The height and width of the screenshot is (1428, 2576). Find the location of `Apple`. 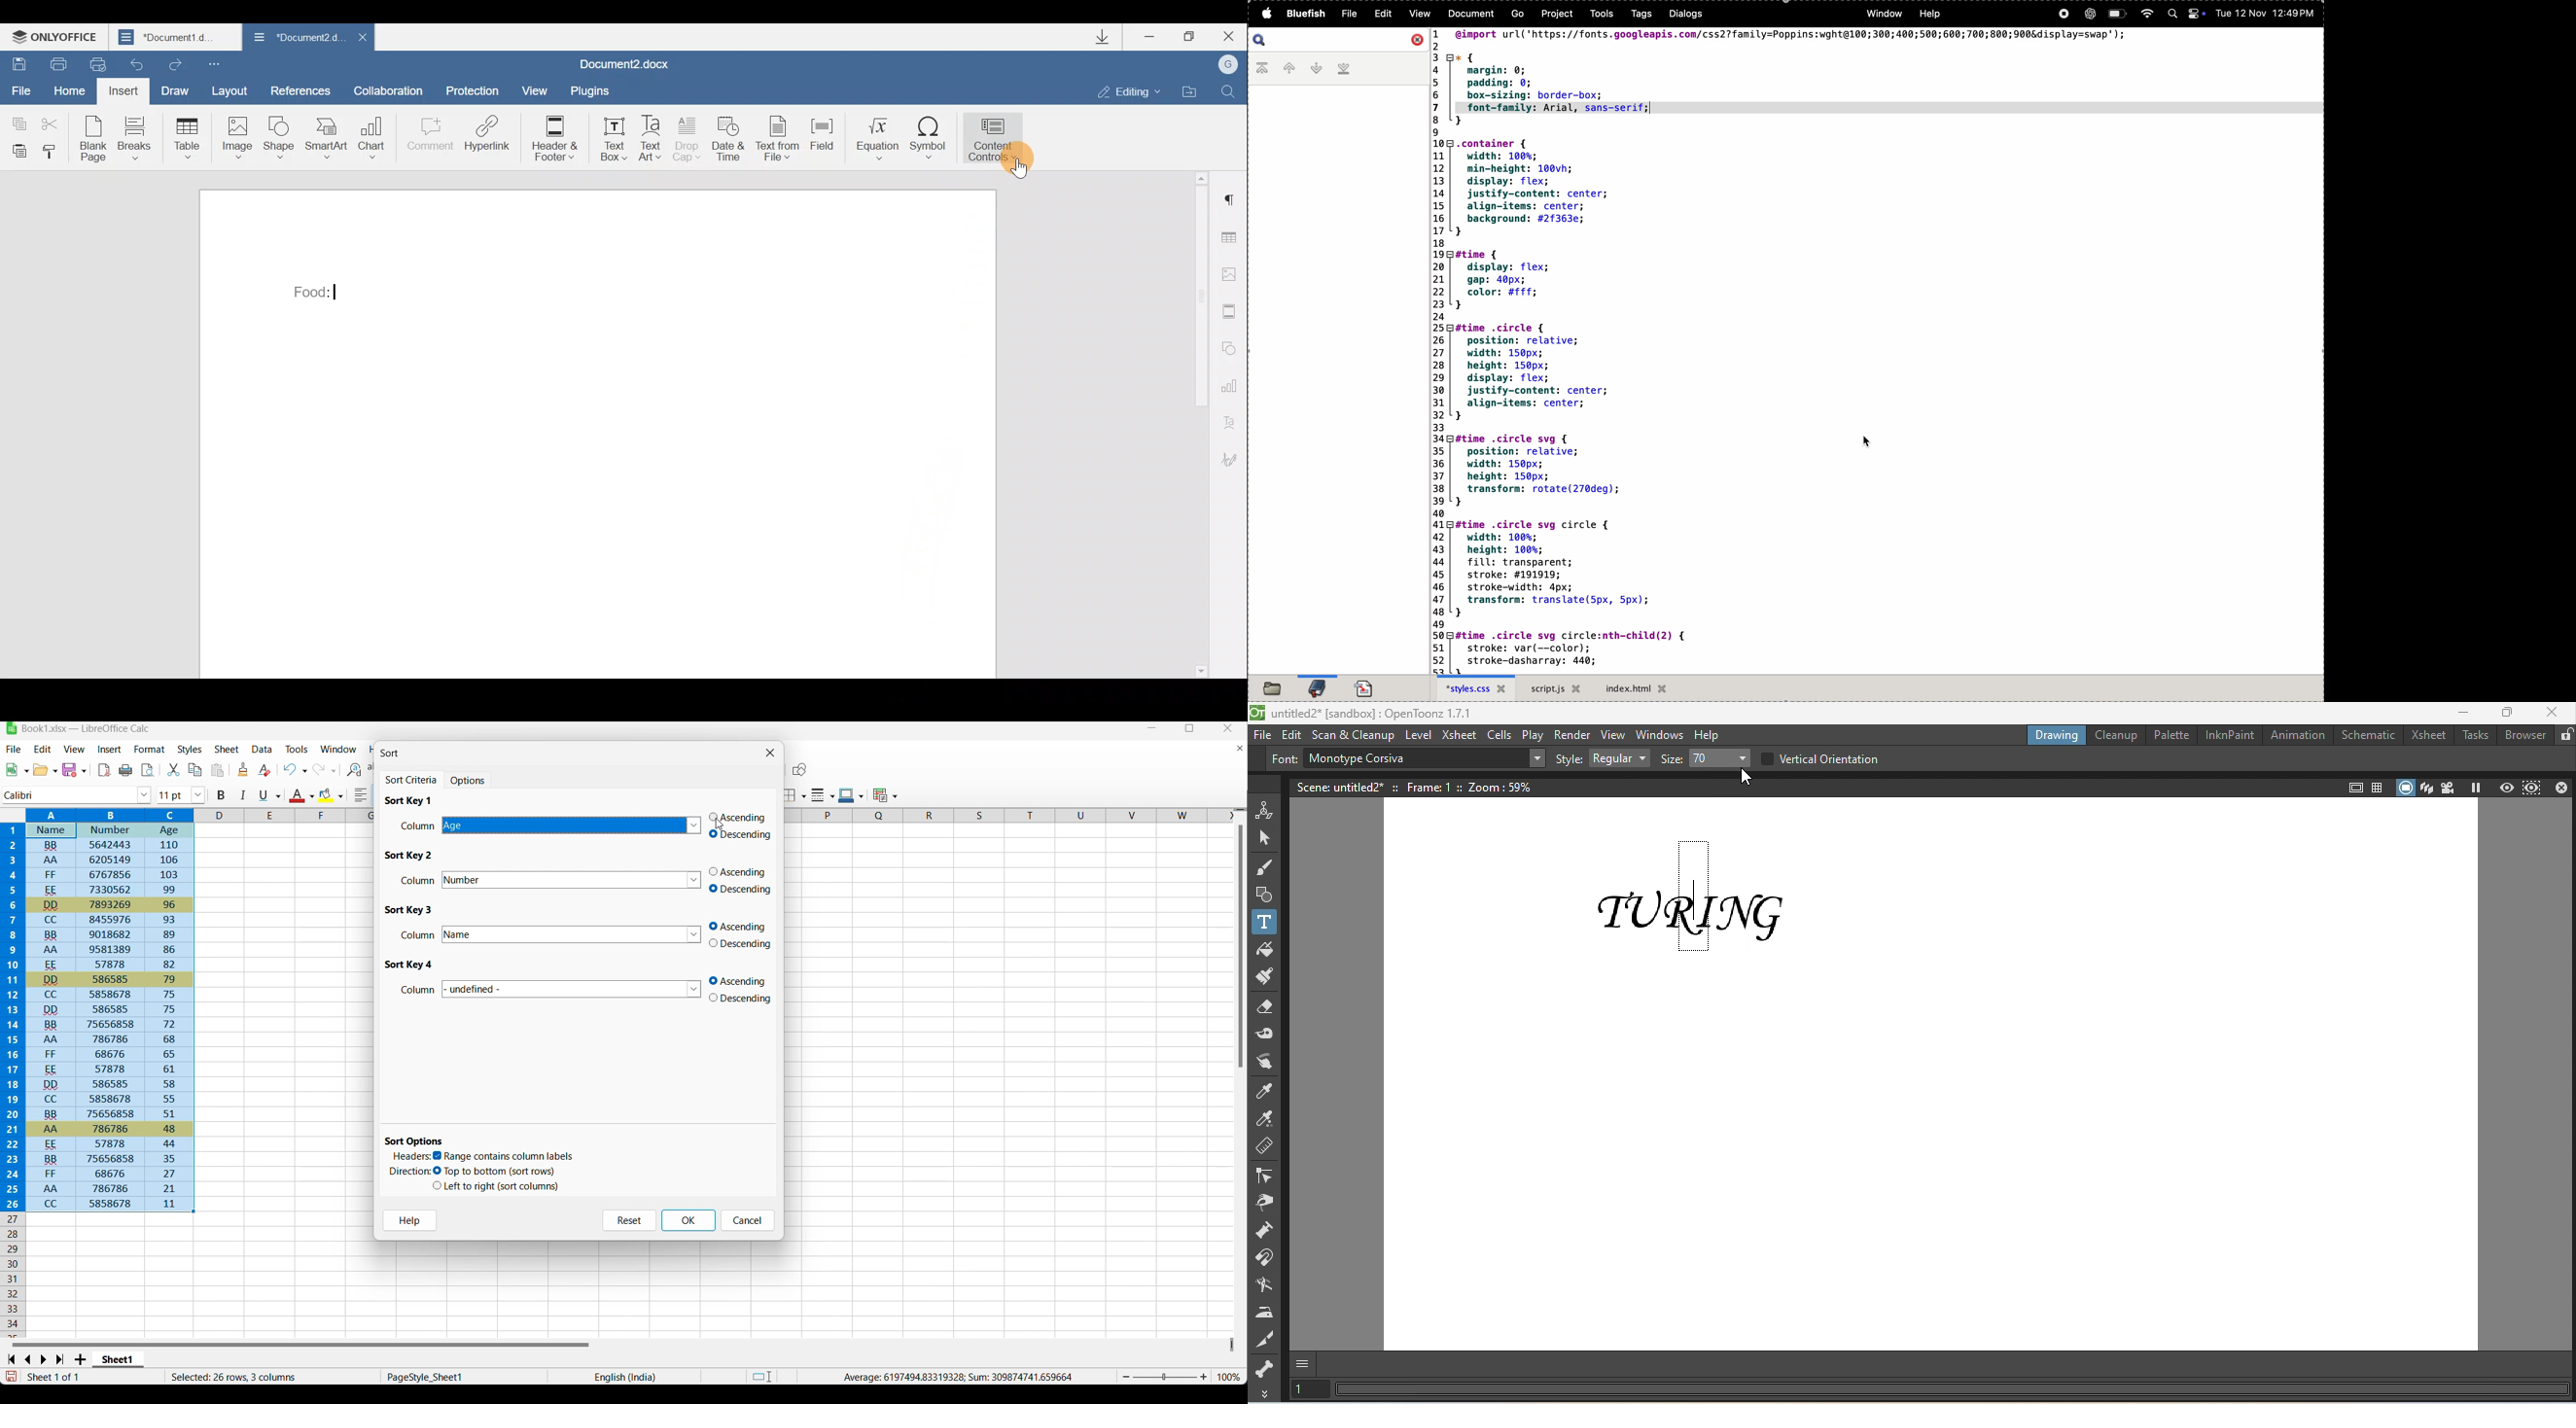

Apple is located at coordinates (1265, 14).